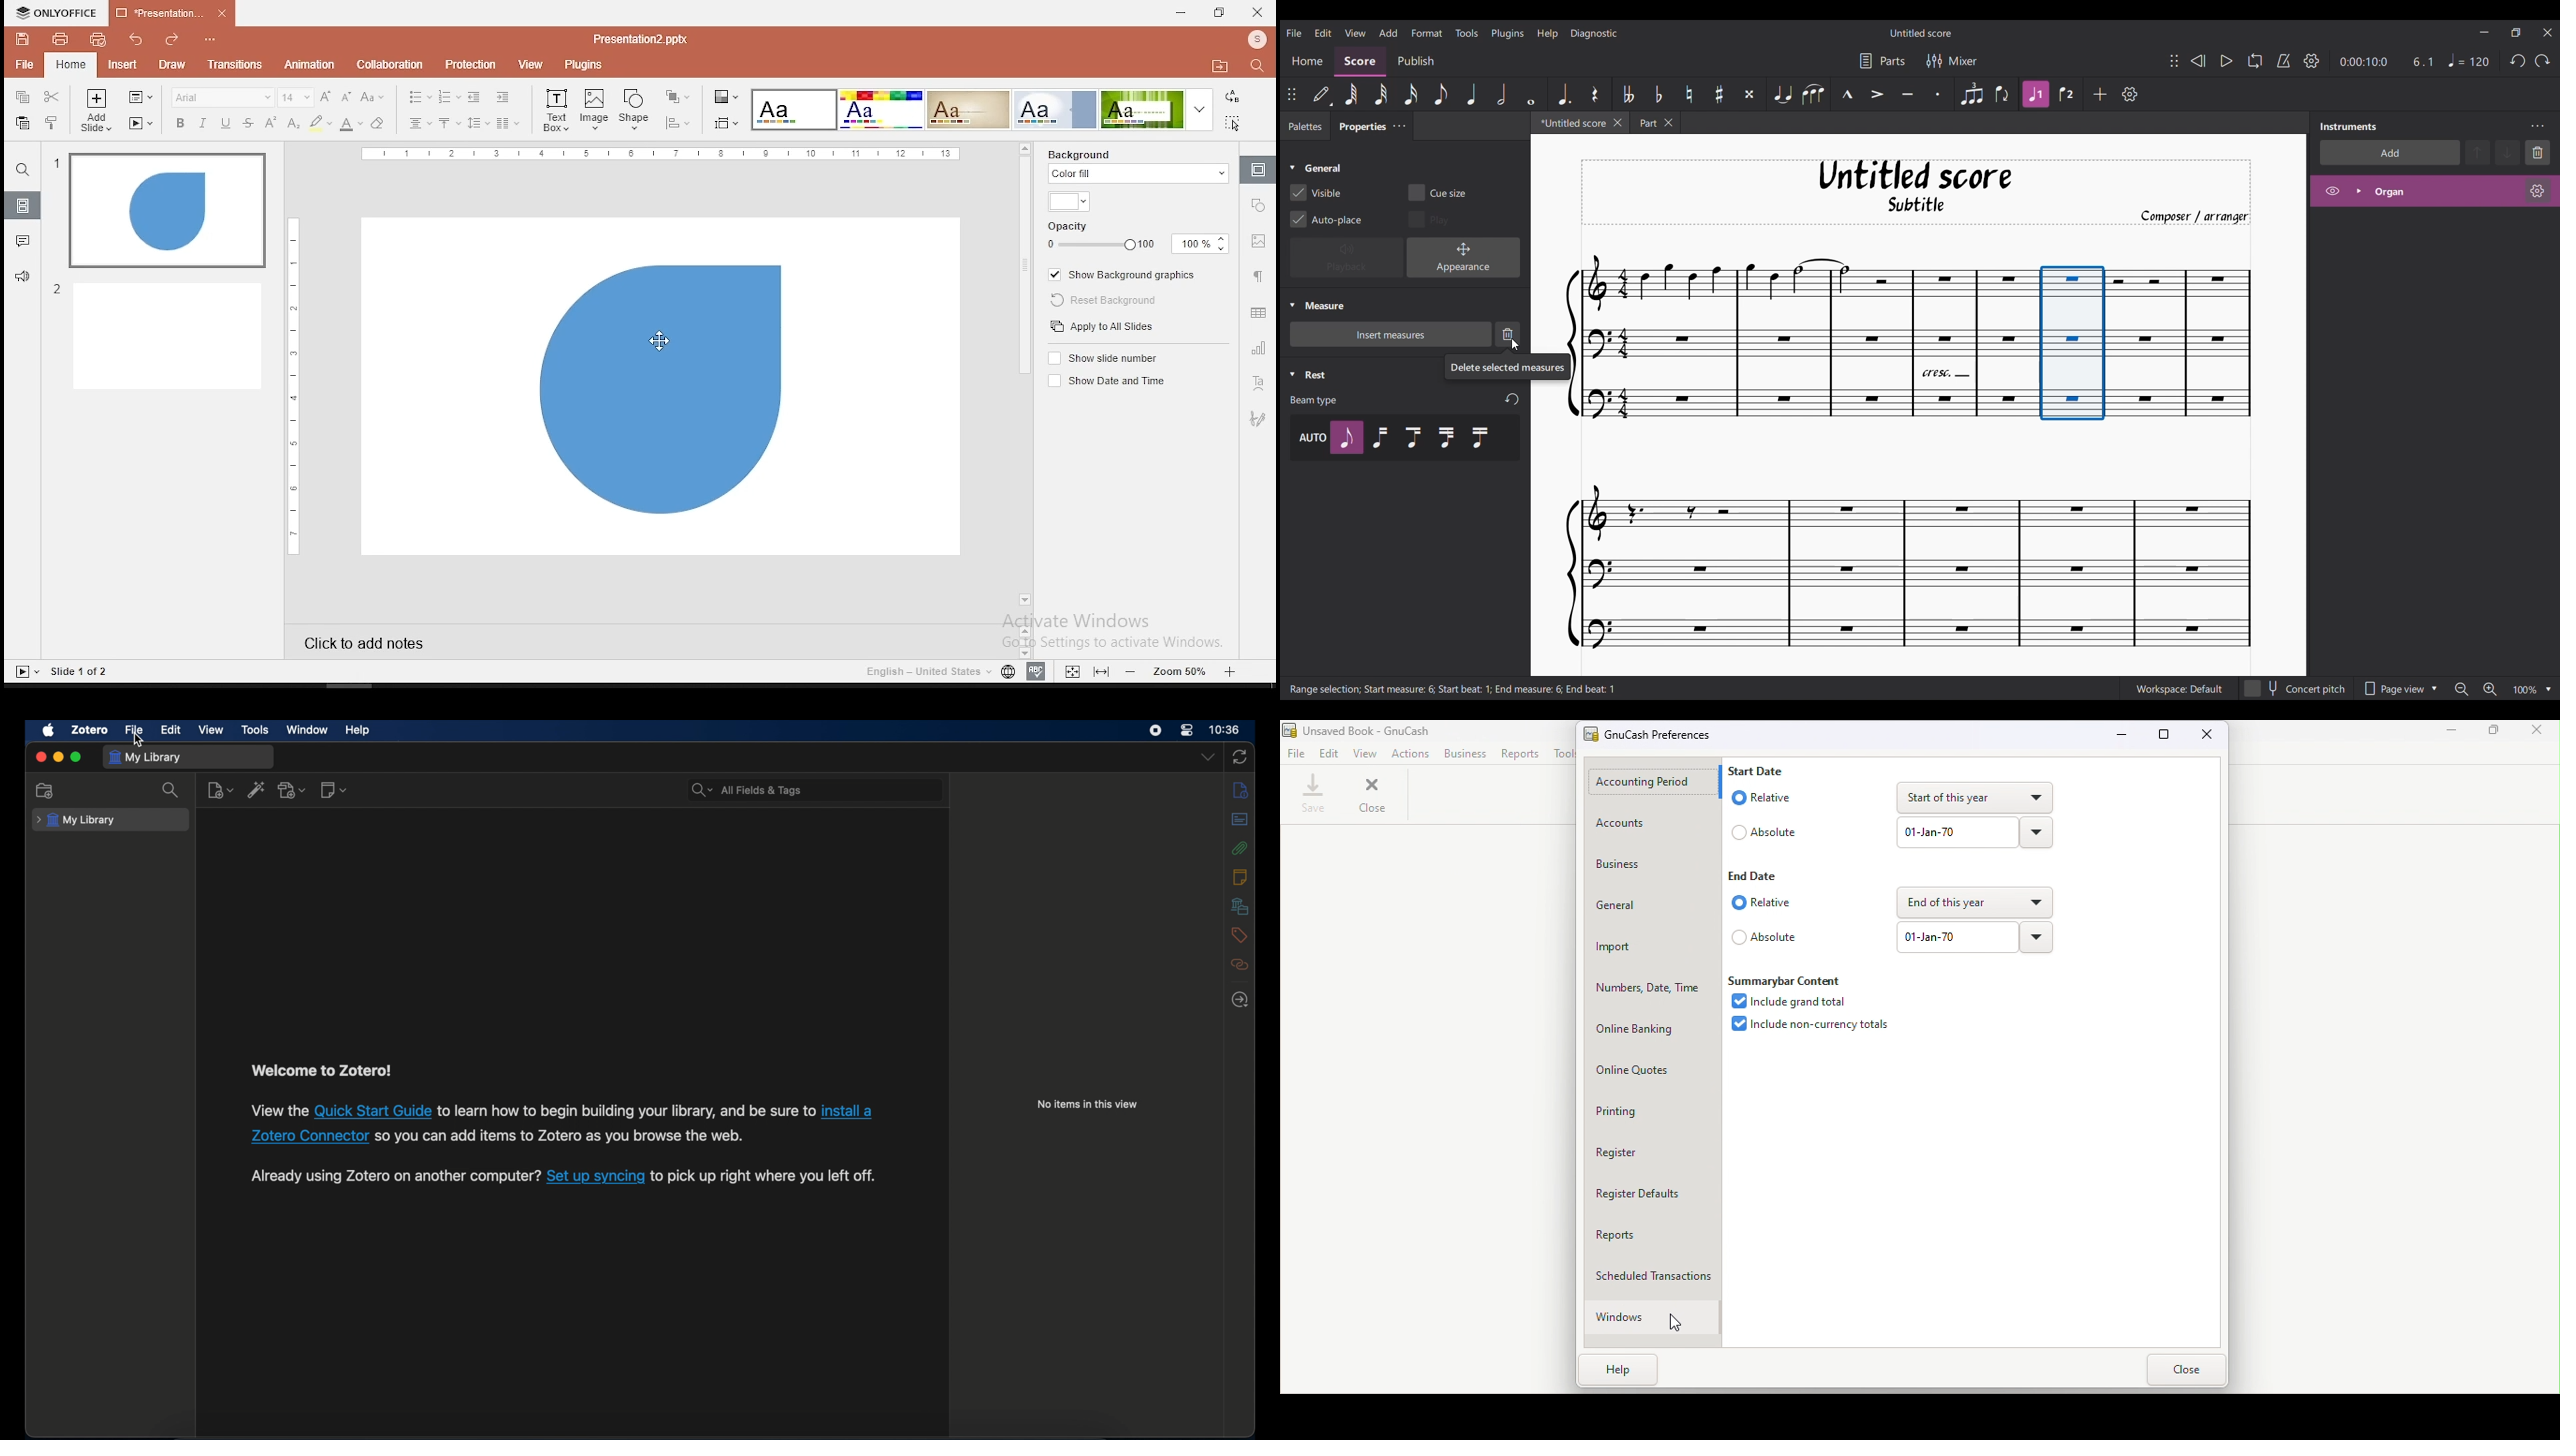 The width and height of the screenshot is (2576, 1456). I want to click on Flip direction, so click(2003, 94).